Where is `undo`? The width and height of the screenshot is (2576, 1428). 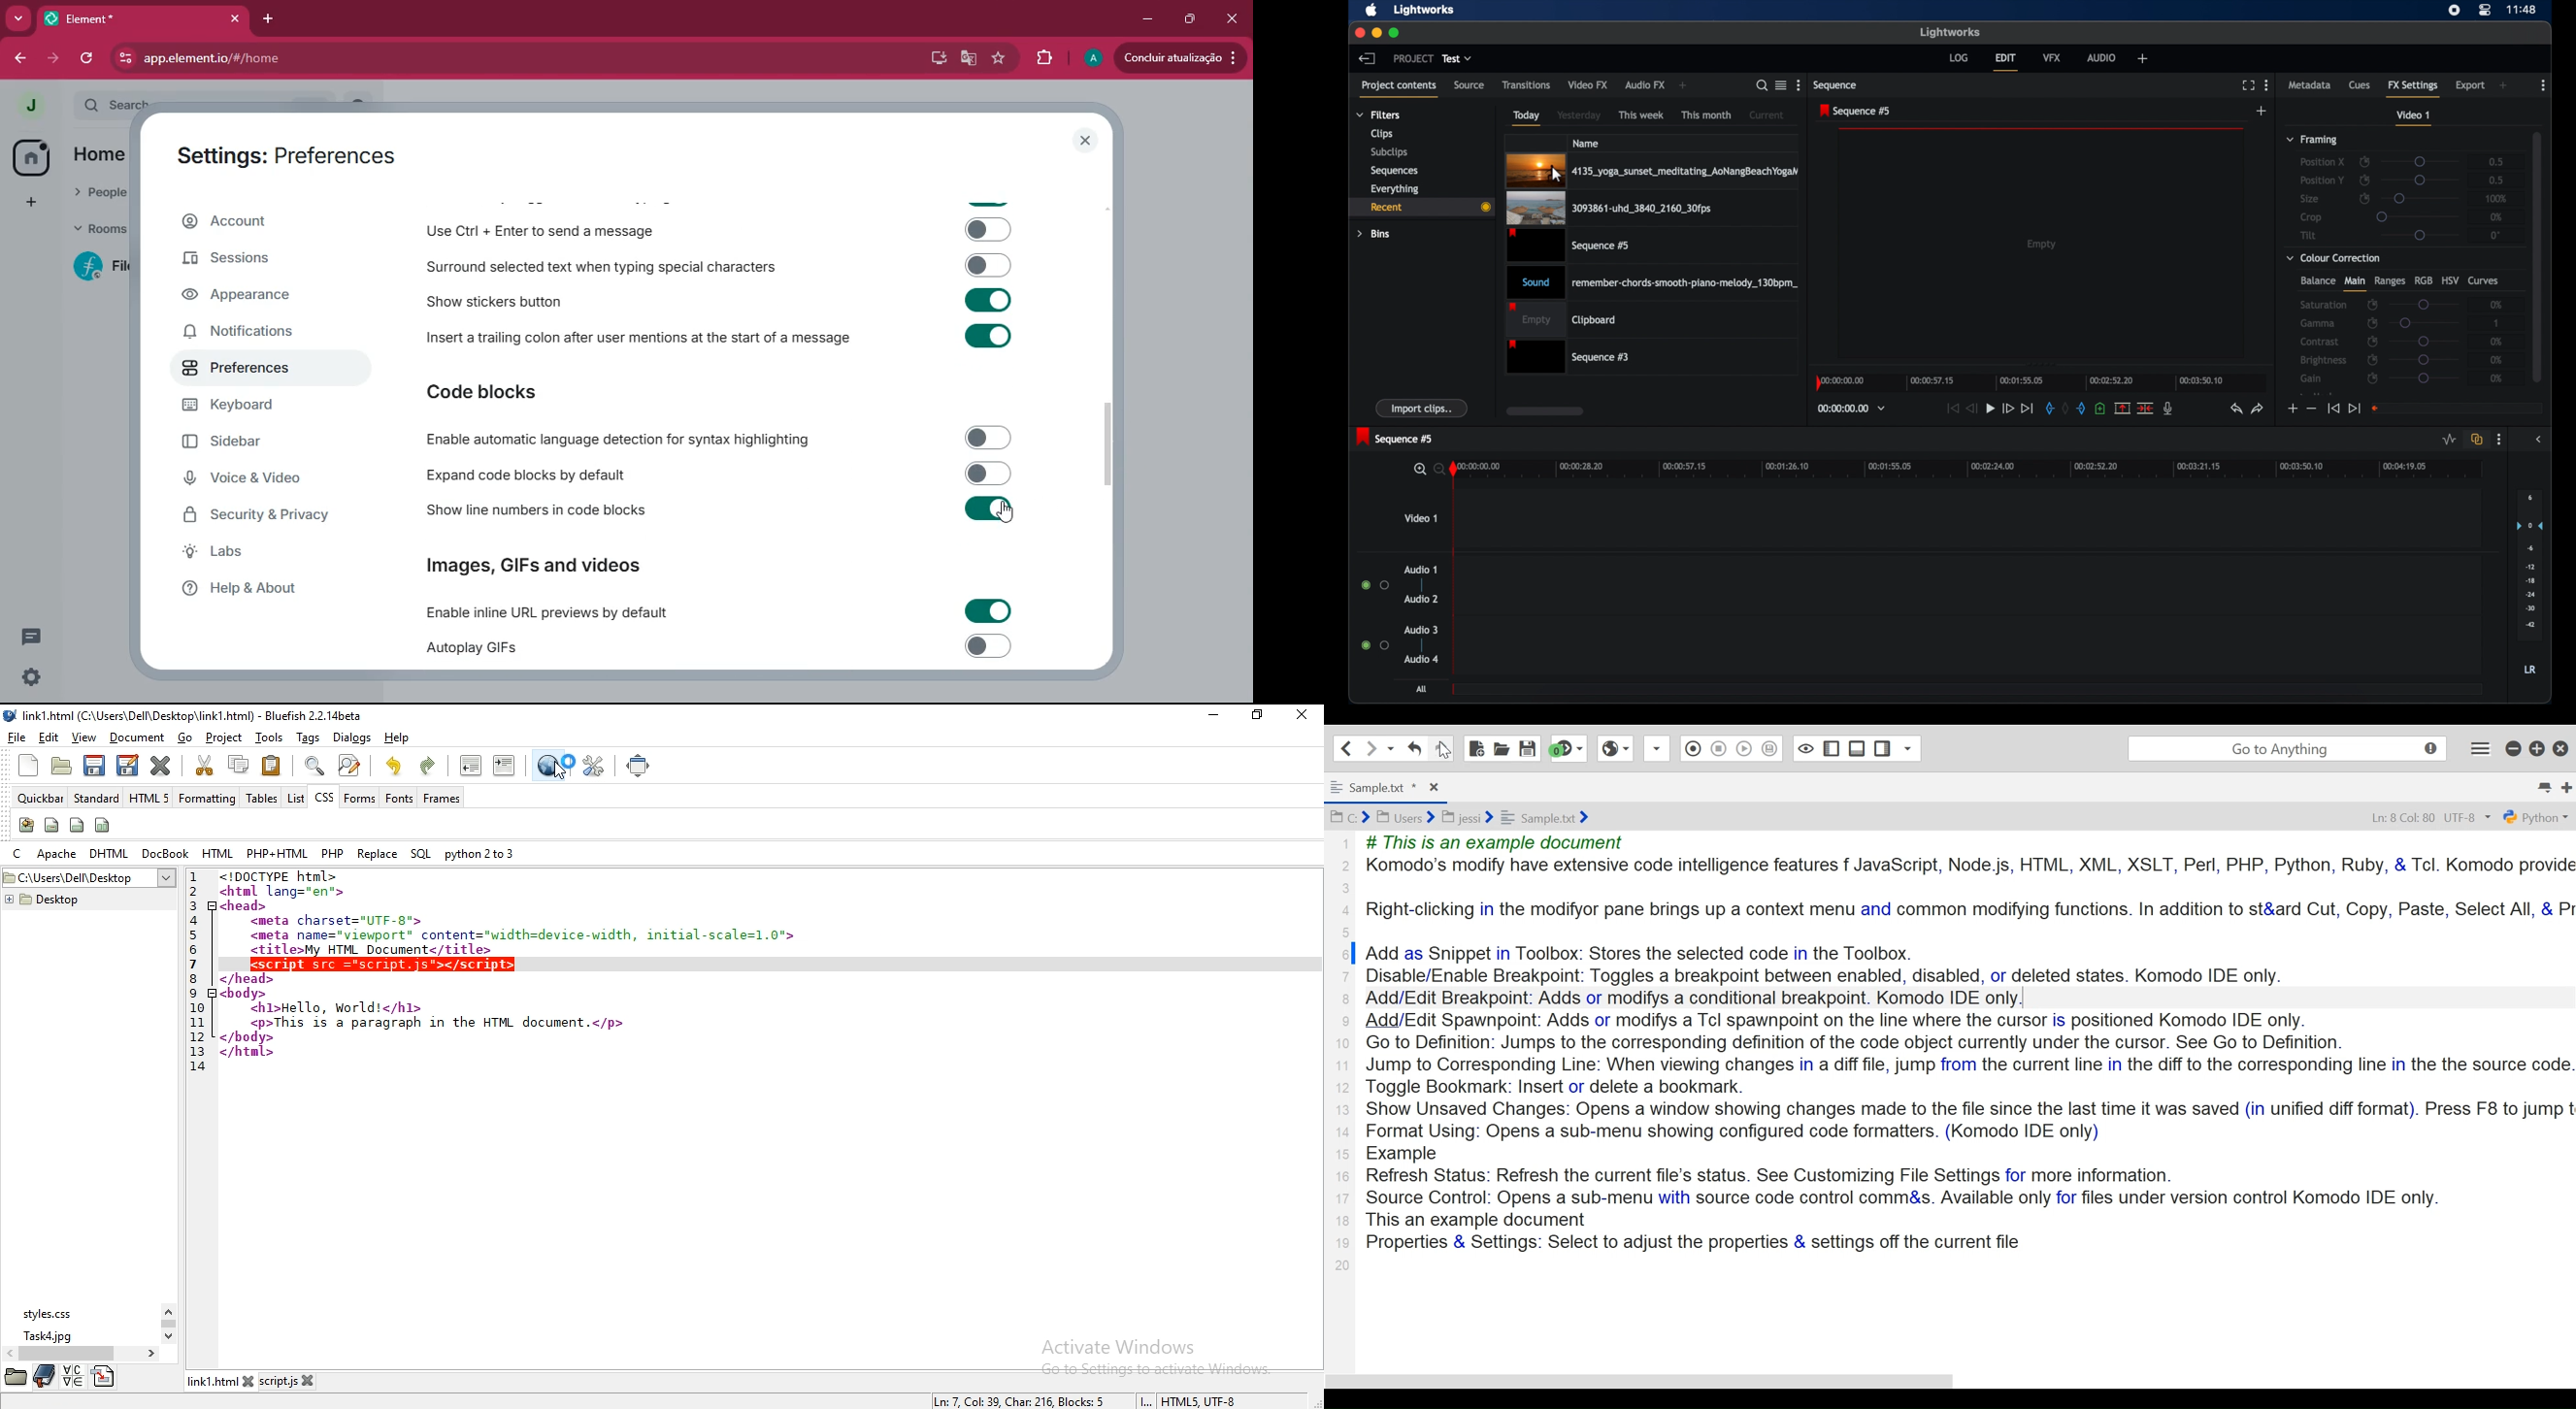
undo is located at coordinates (2237, 409).